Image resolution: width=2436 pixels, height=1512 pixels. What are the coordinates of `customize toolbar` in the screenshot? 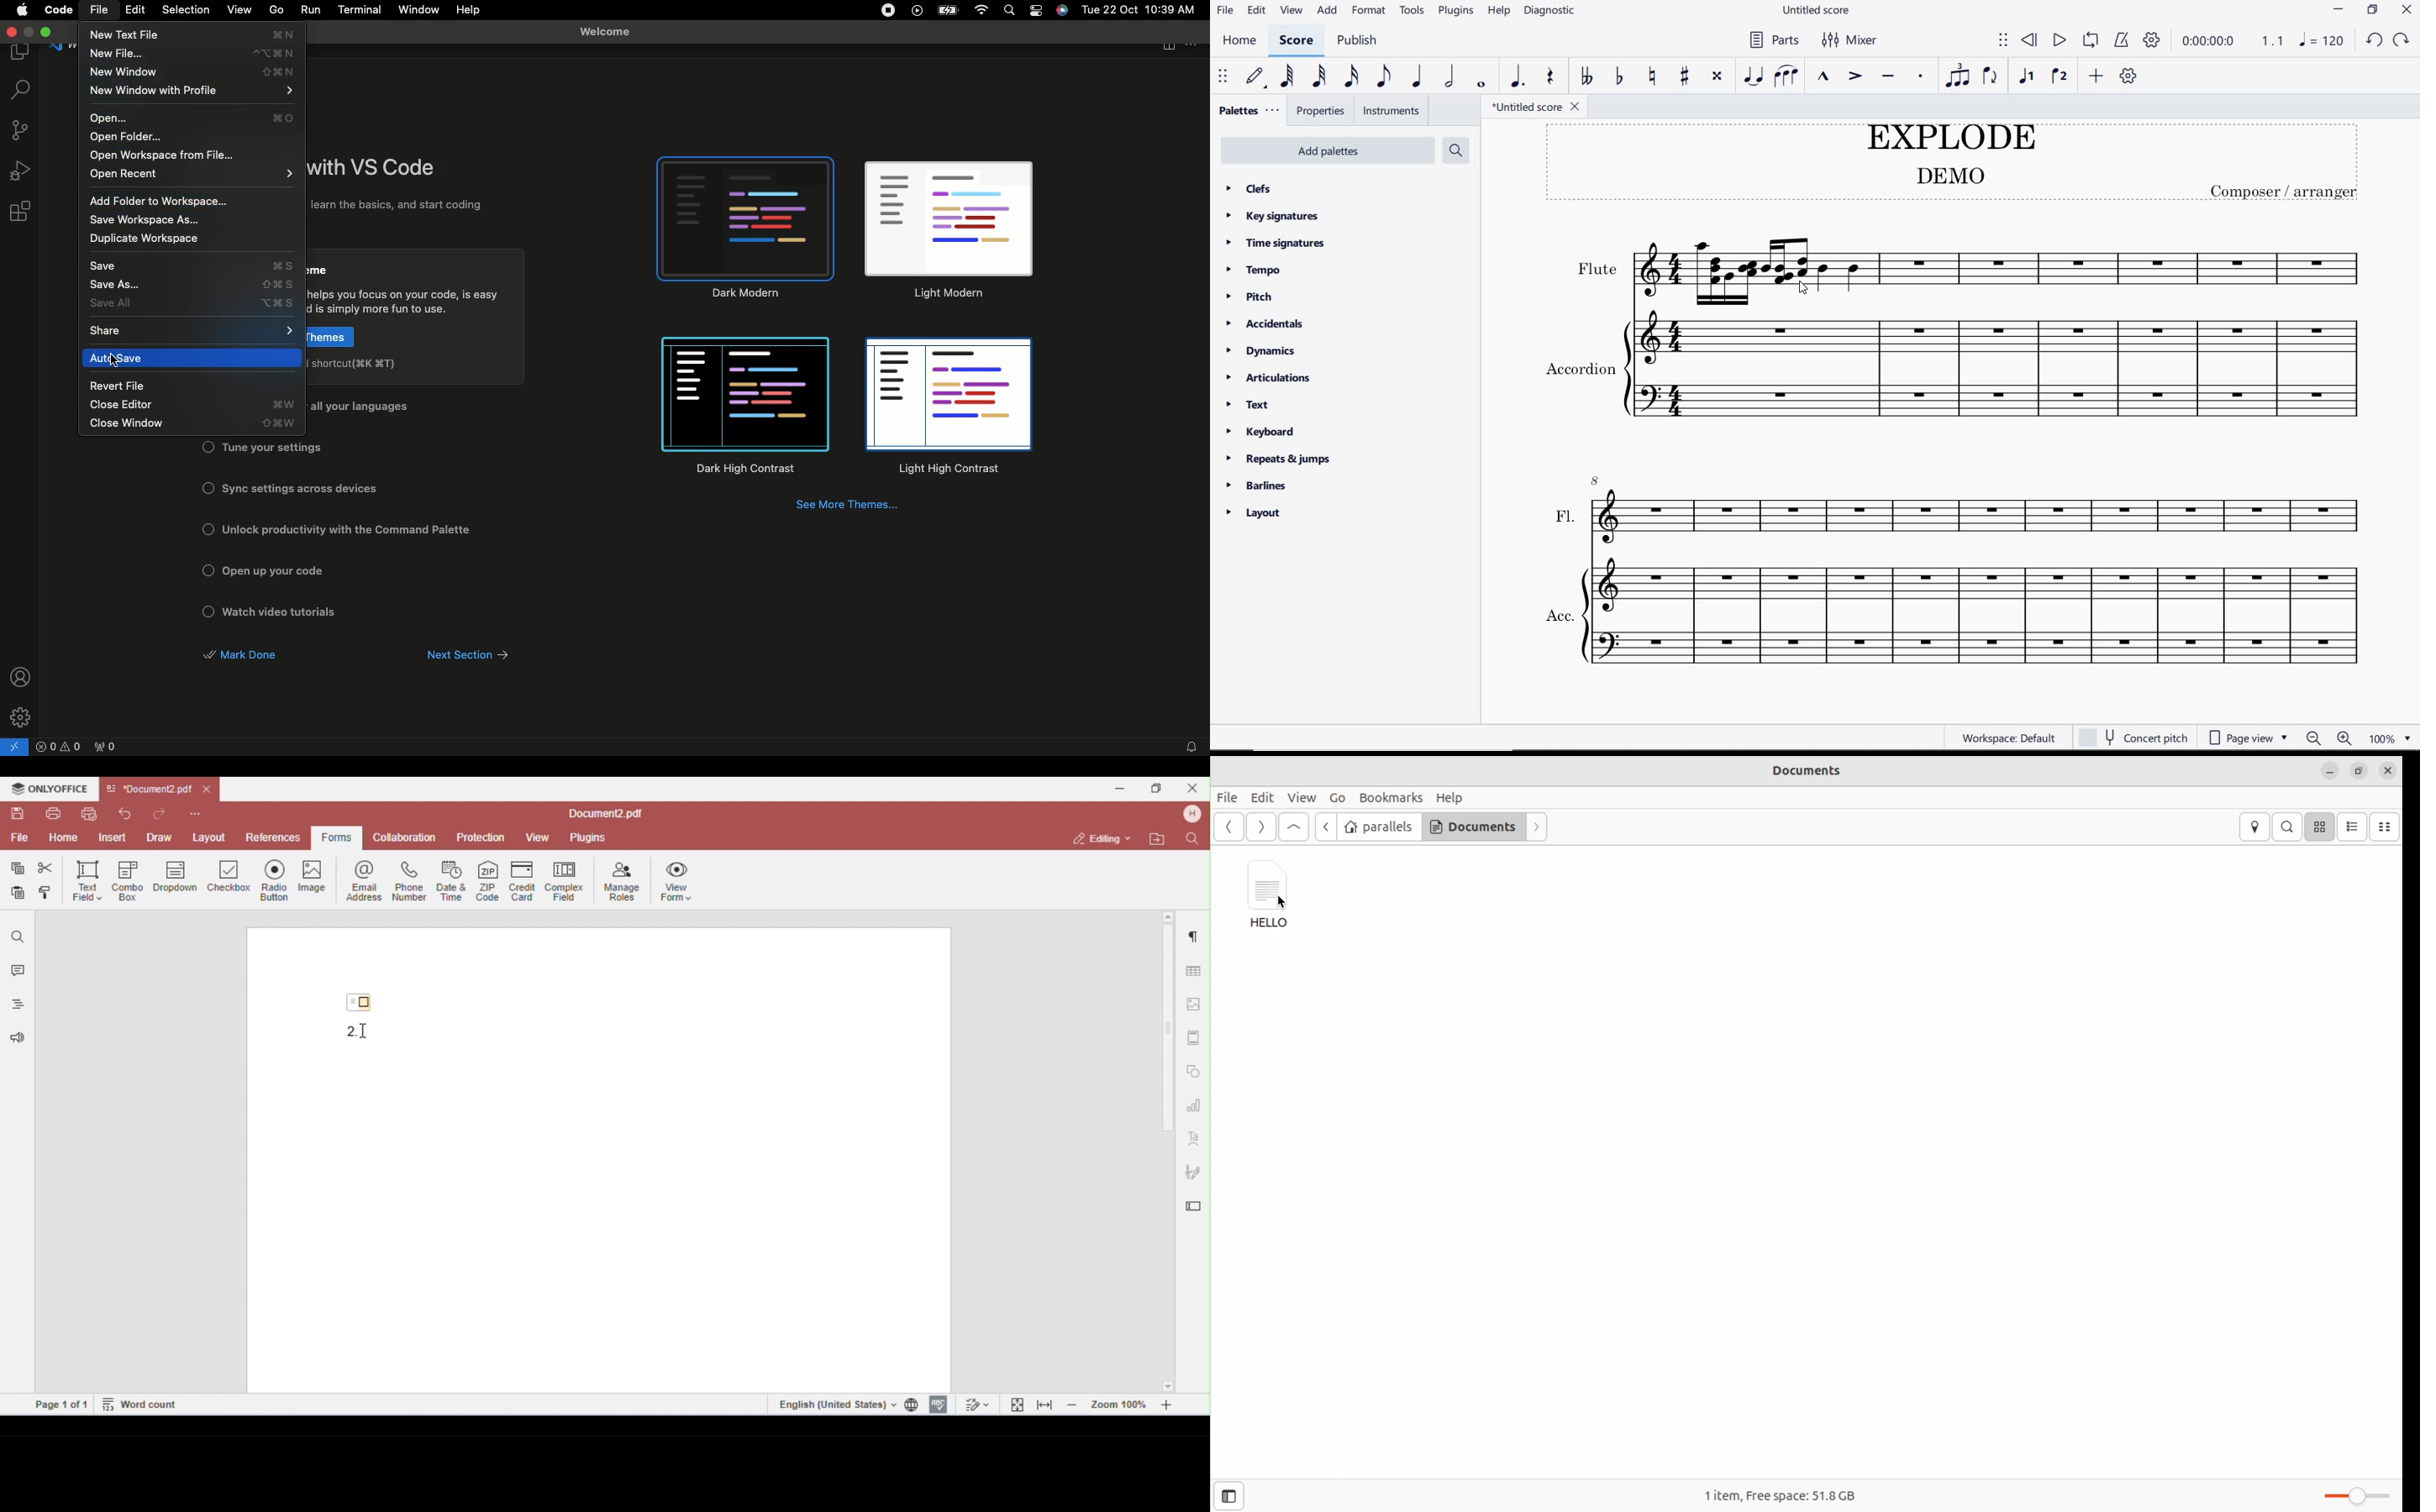 It's located at (2130, 76).